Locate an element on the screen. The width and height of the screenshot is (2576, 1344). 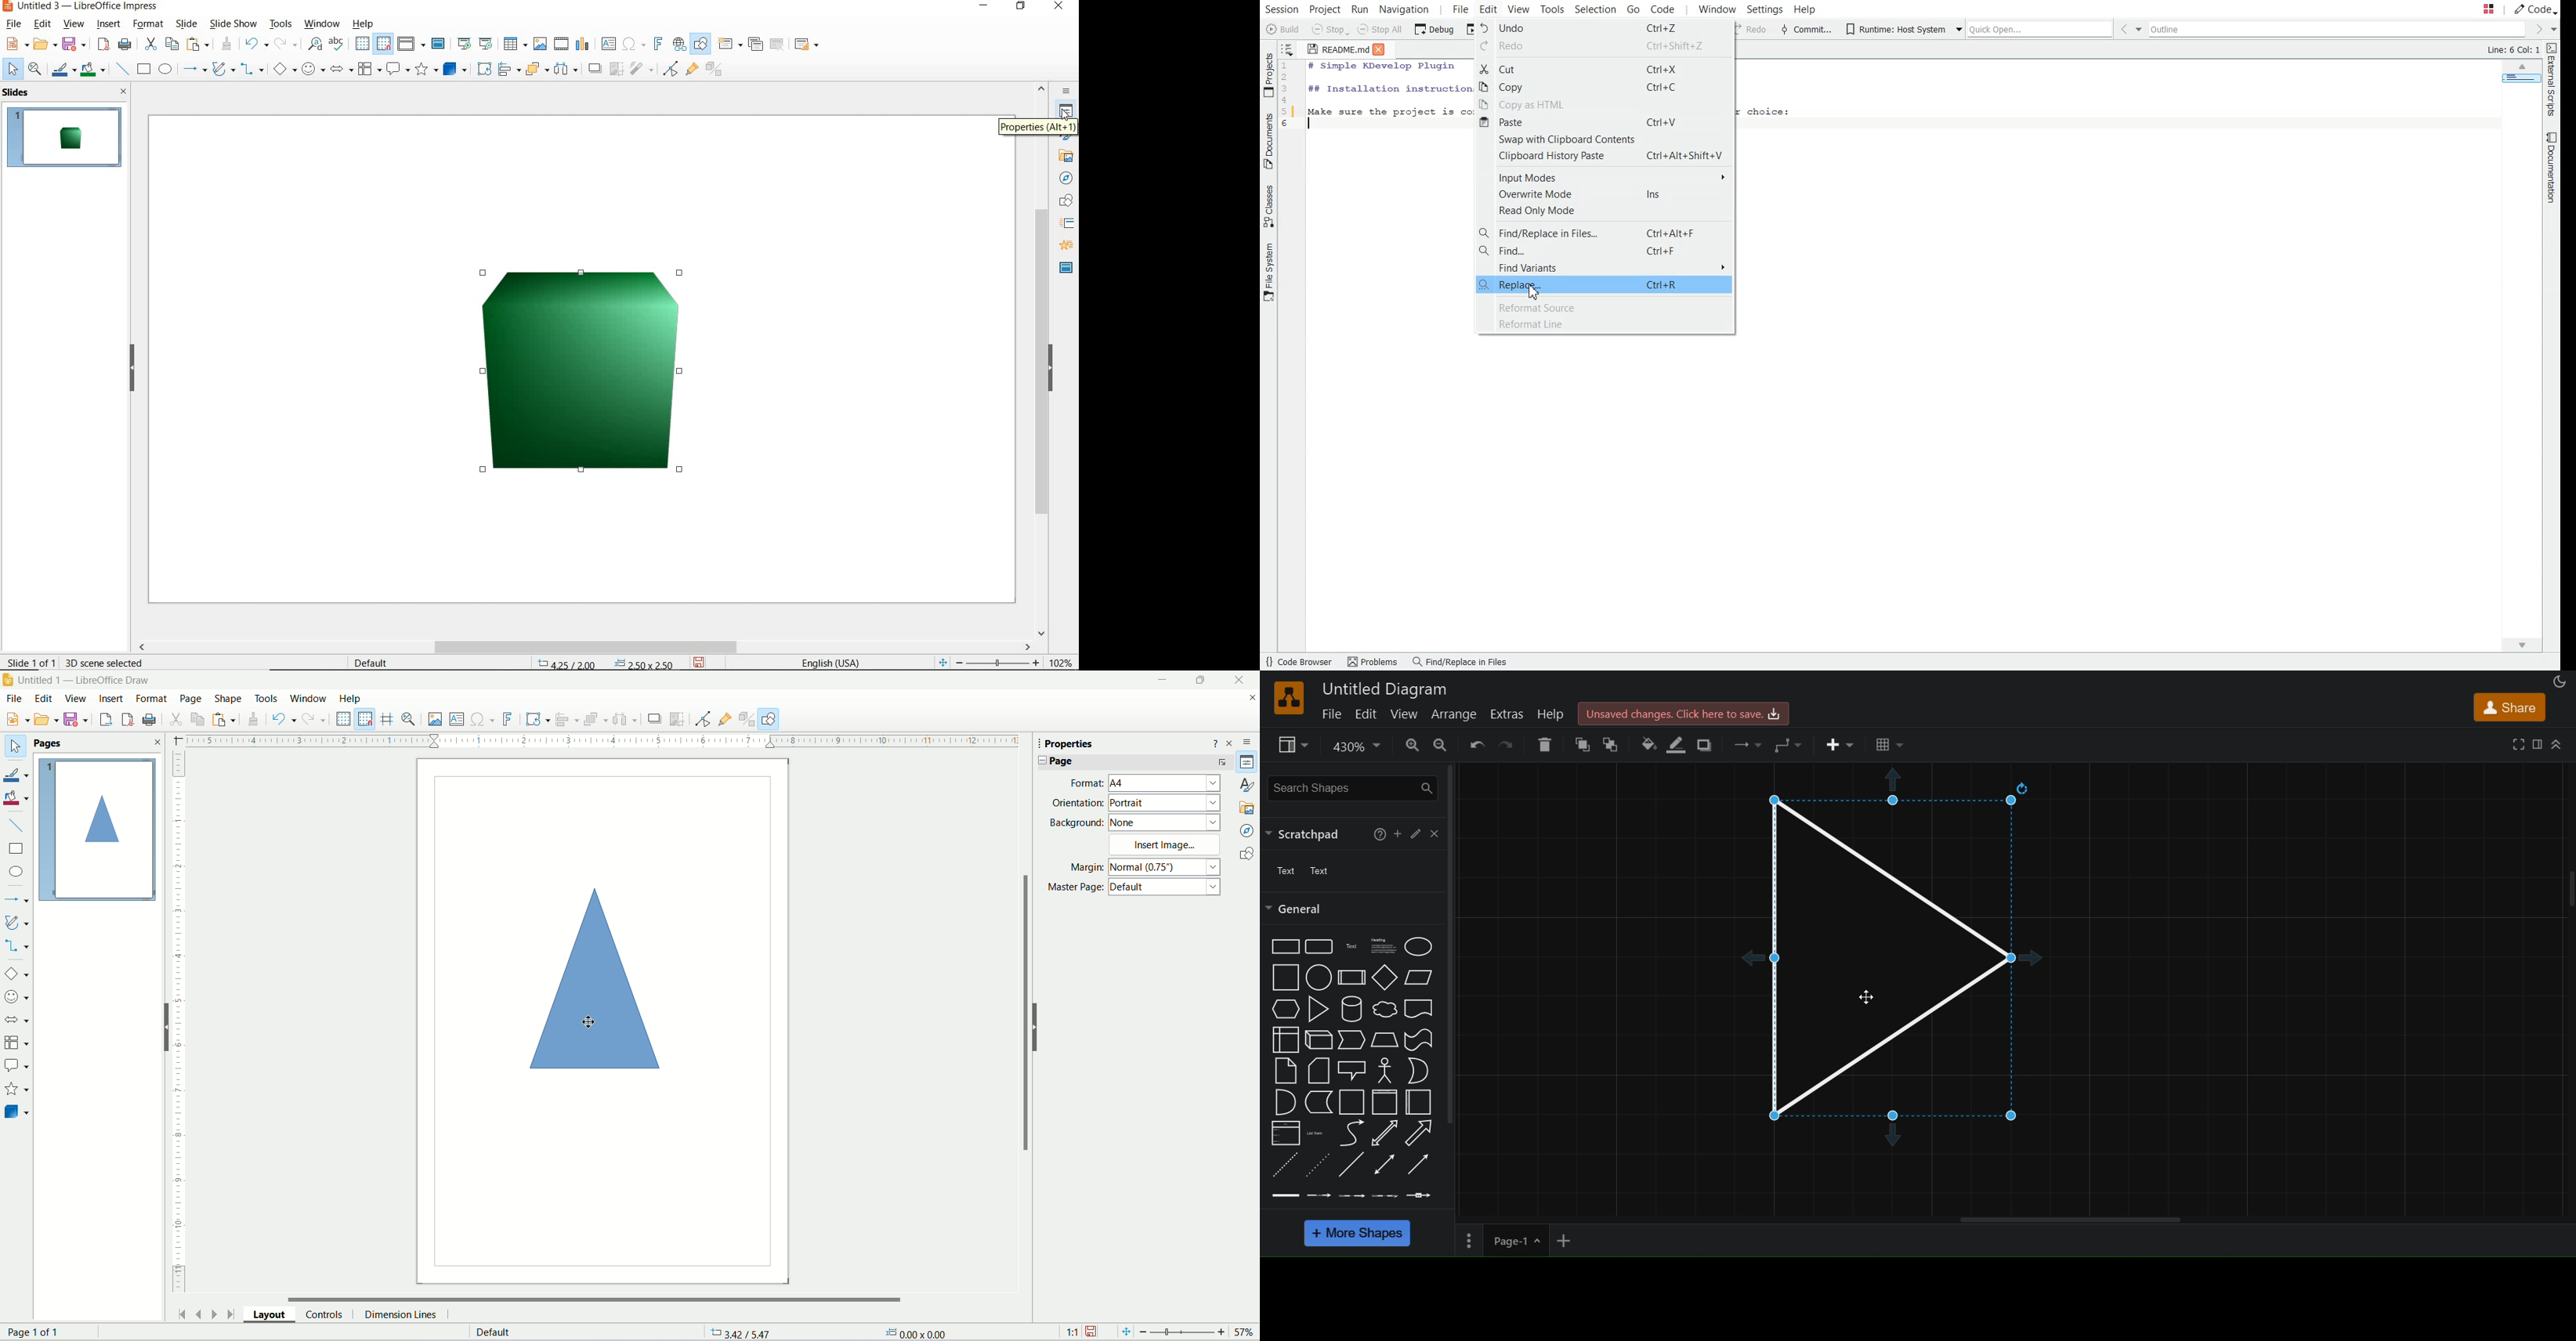
delete is located at coordinates (1544, 745).